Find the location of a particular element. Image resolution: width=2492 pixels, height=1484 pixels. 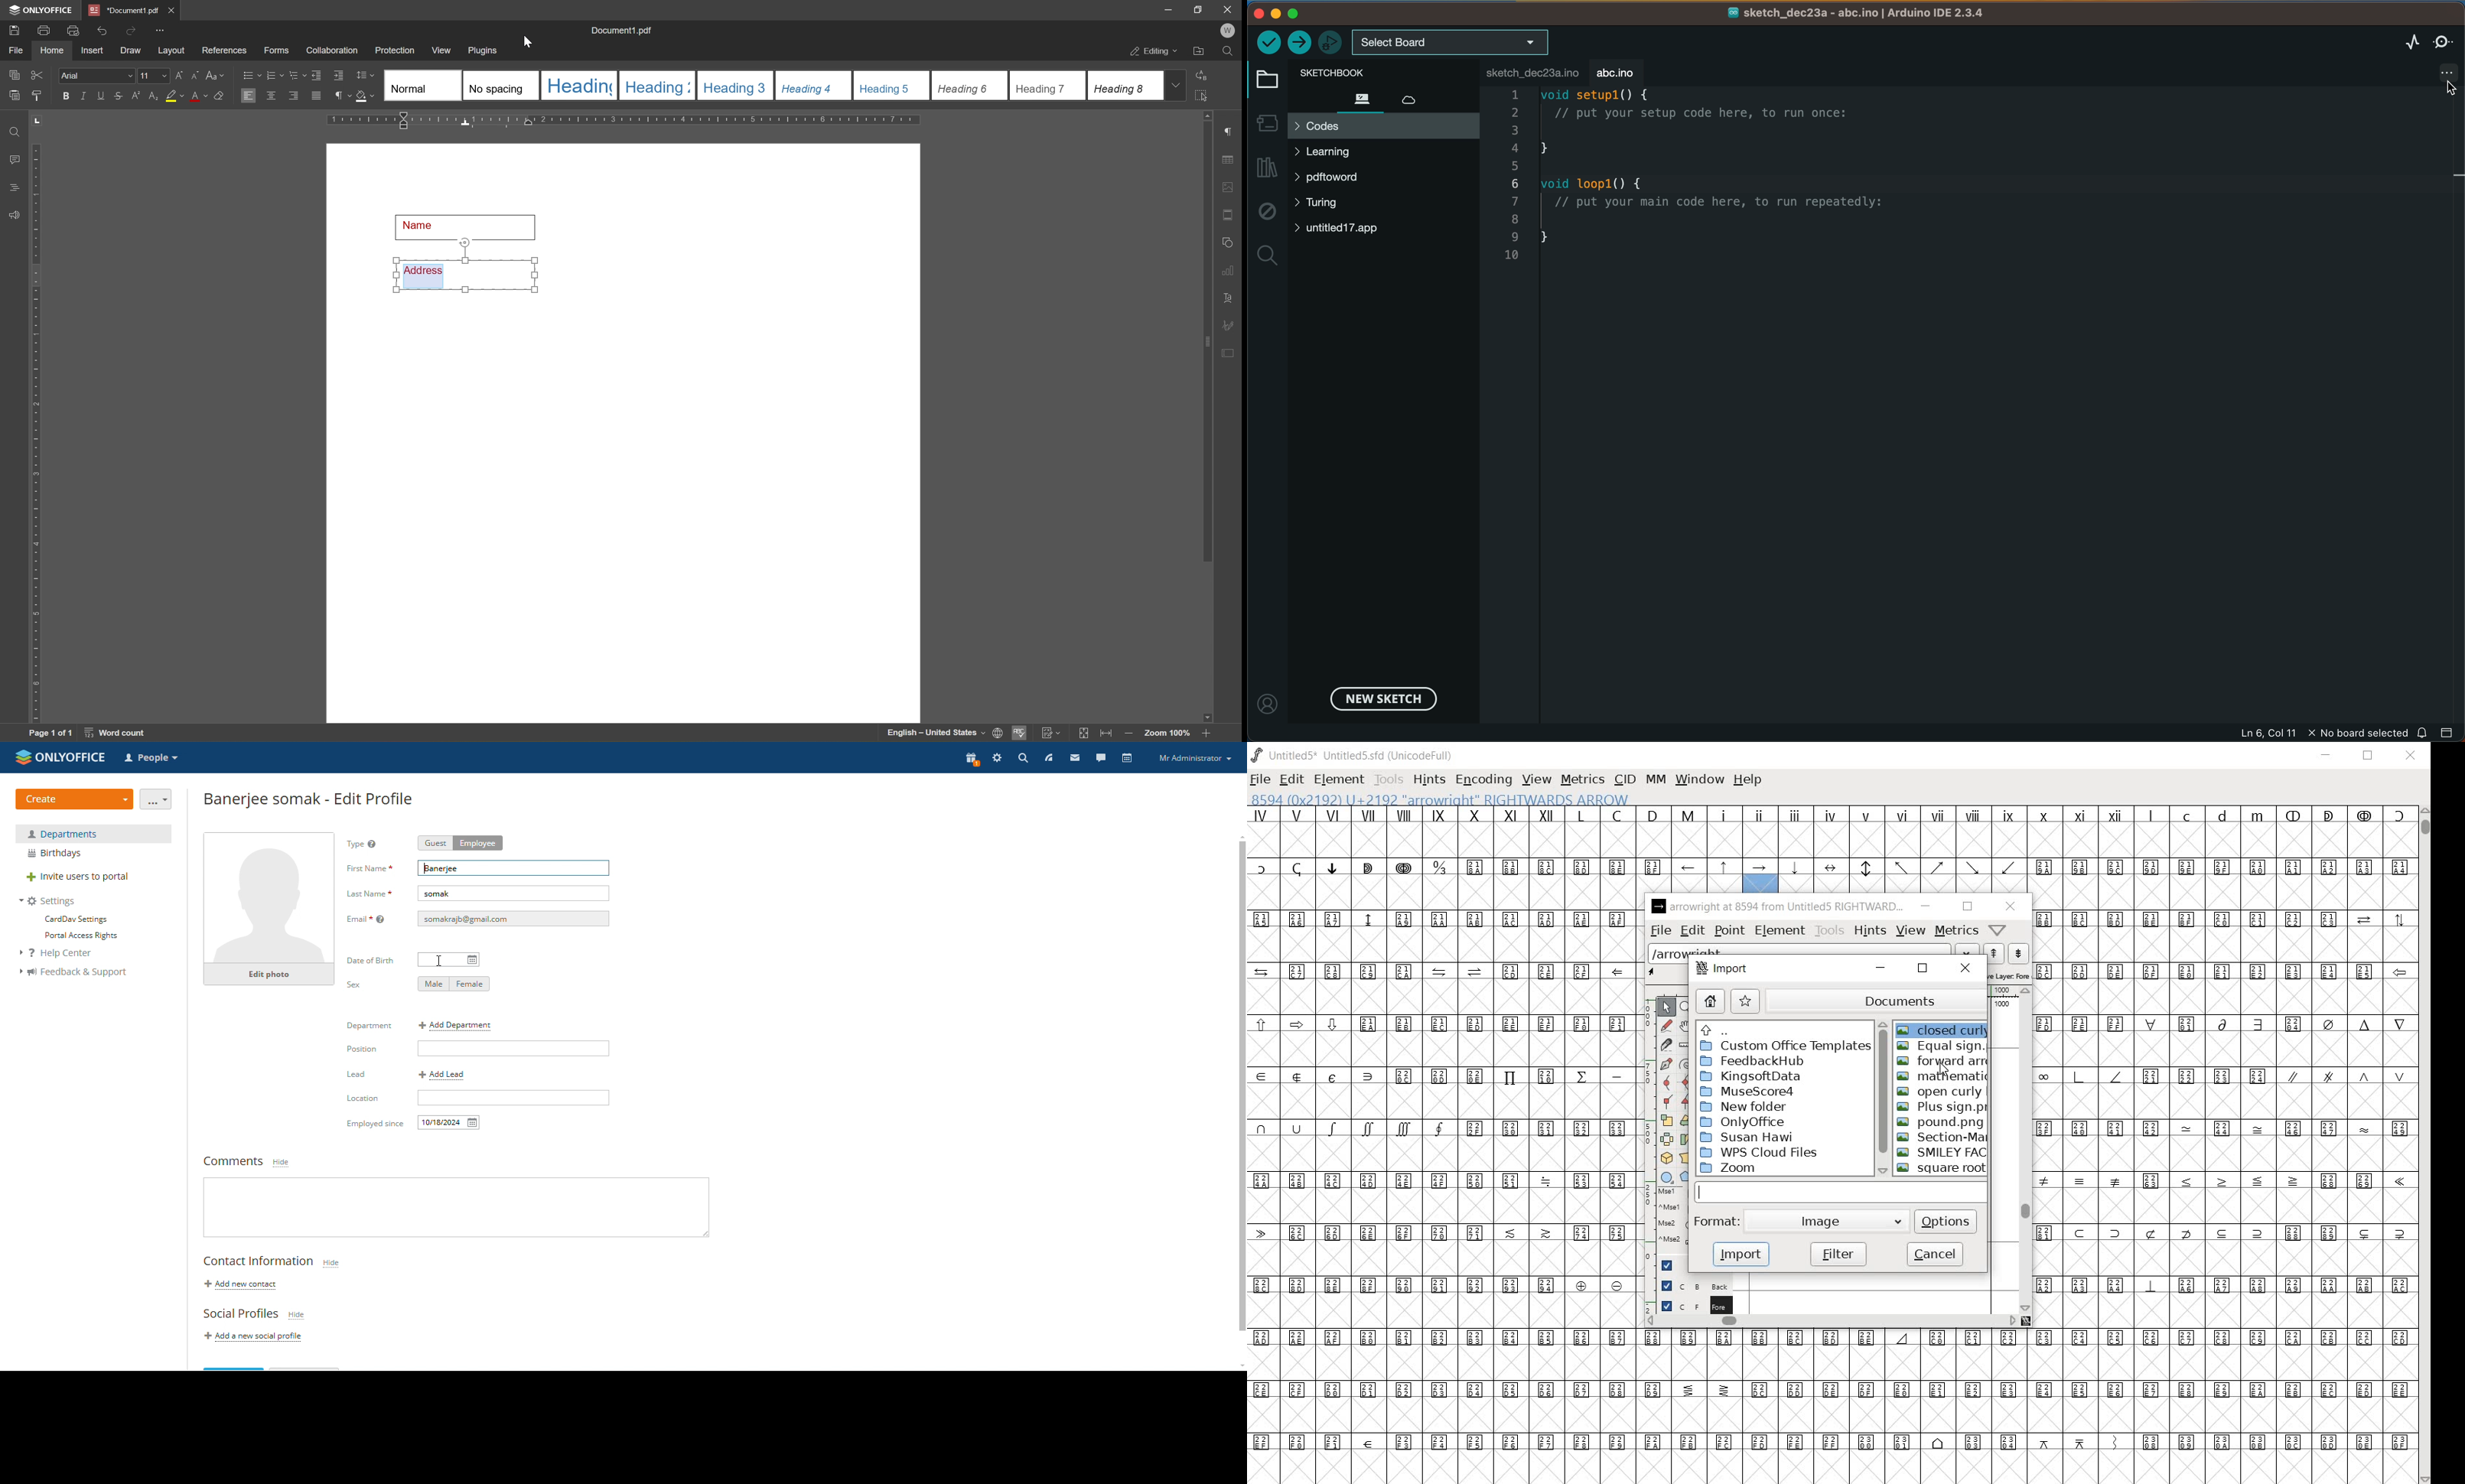

minimize is located at coordinates (1926, 906).